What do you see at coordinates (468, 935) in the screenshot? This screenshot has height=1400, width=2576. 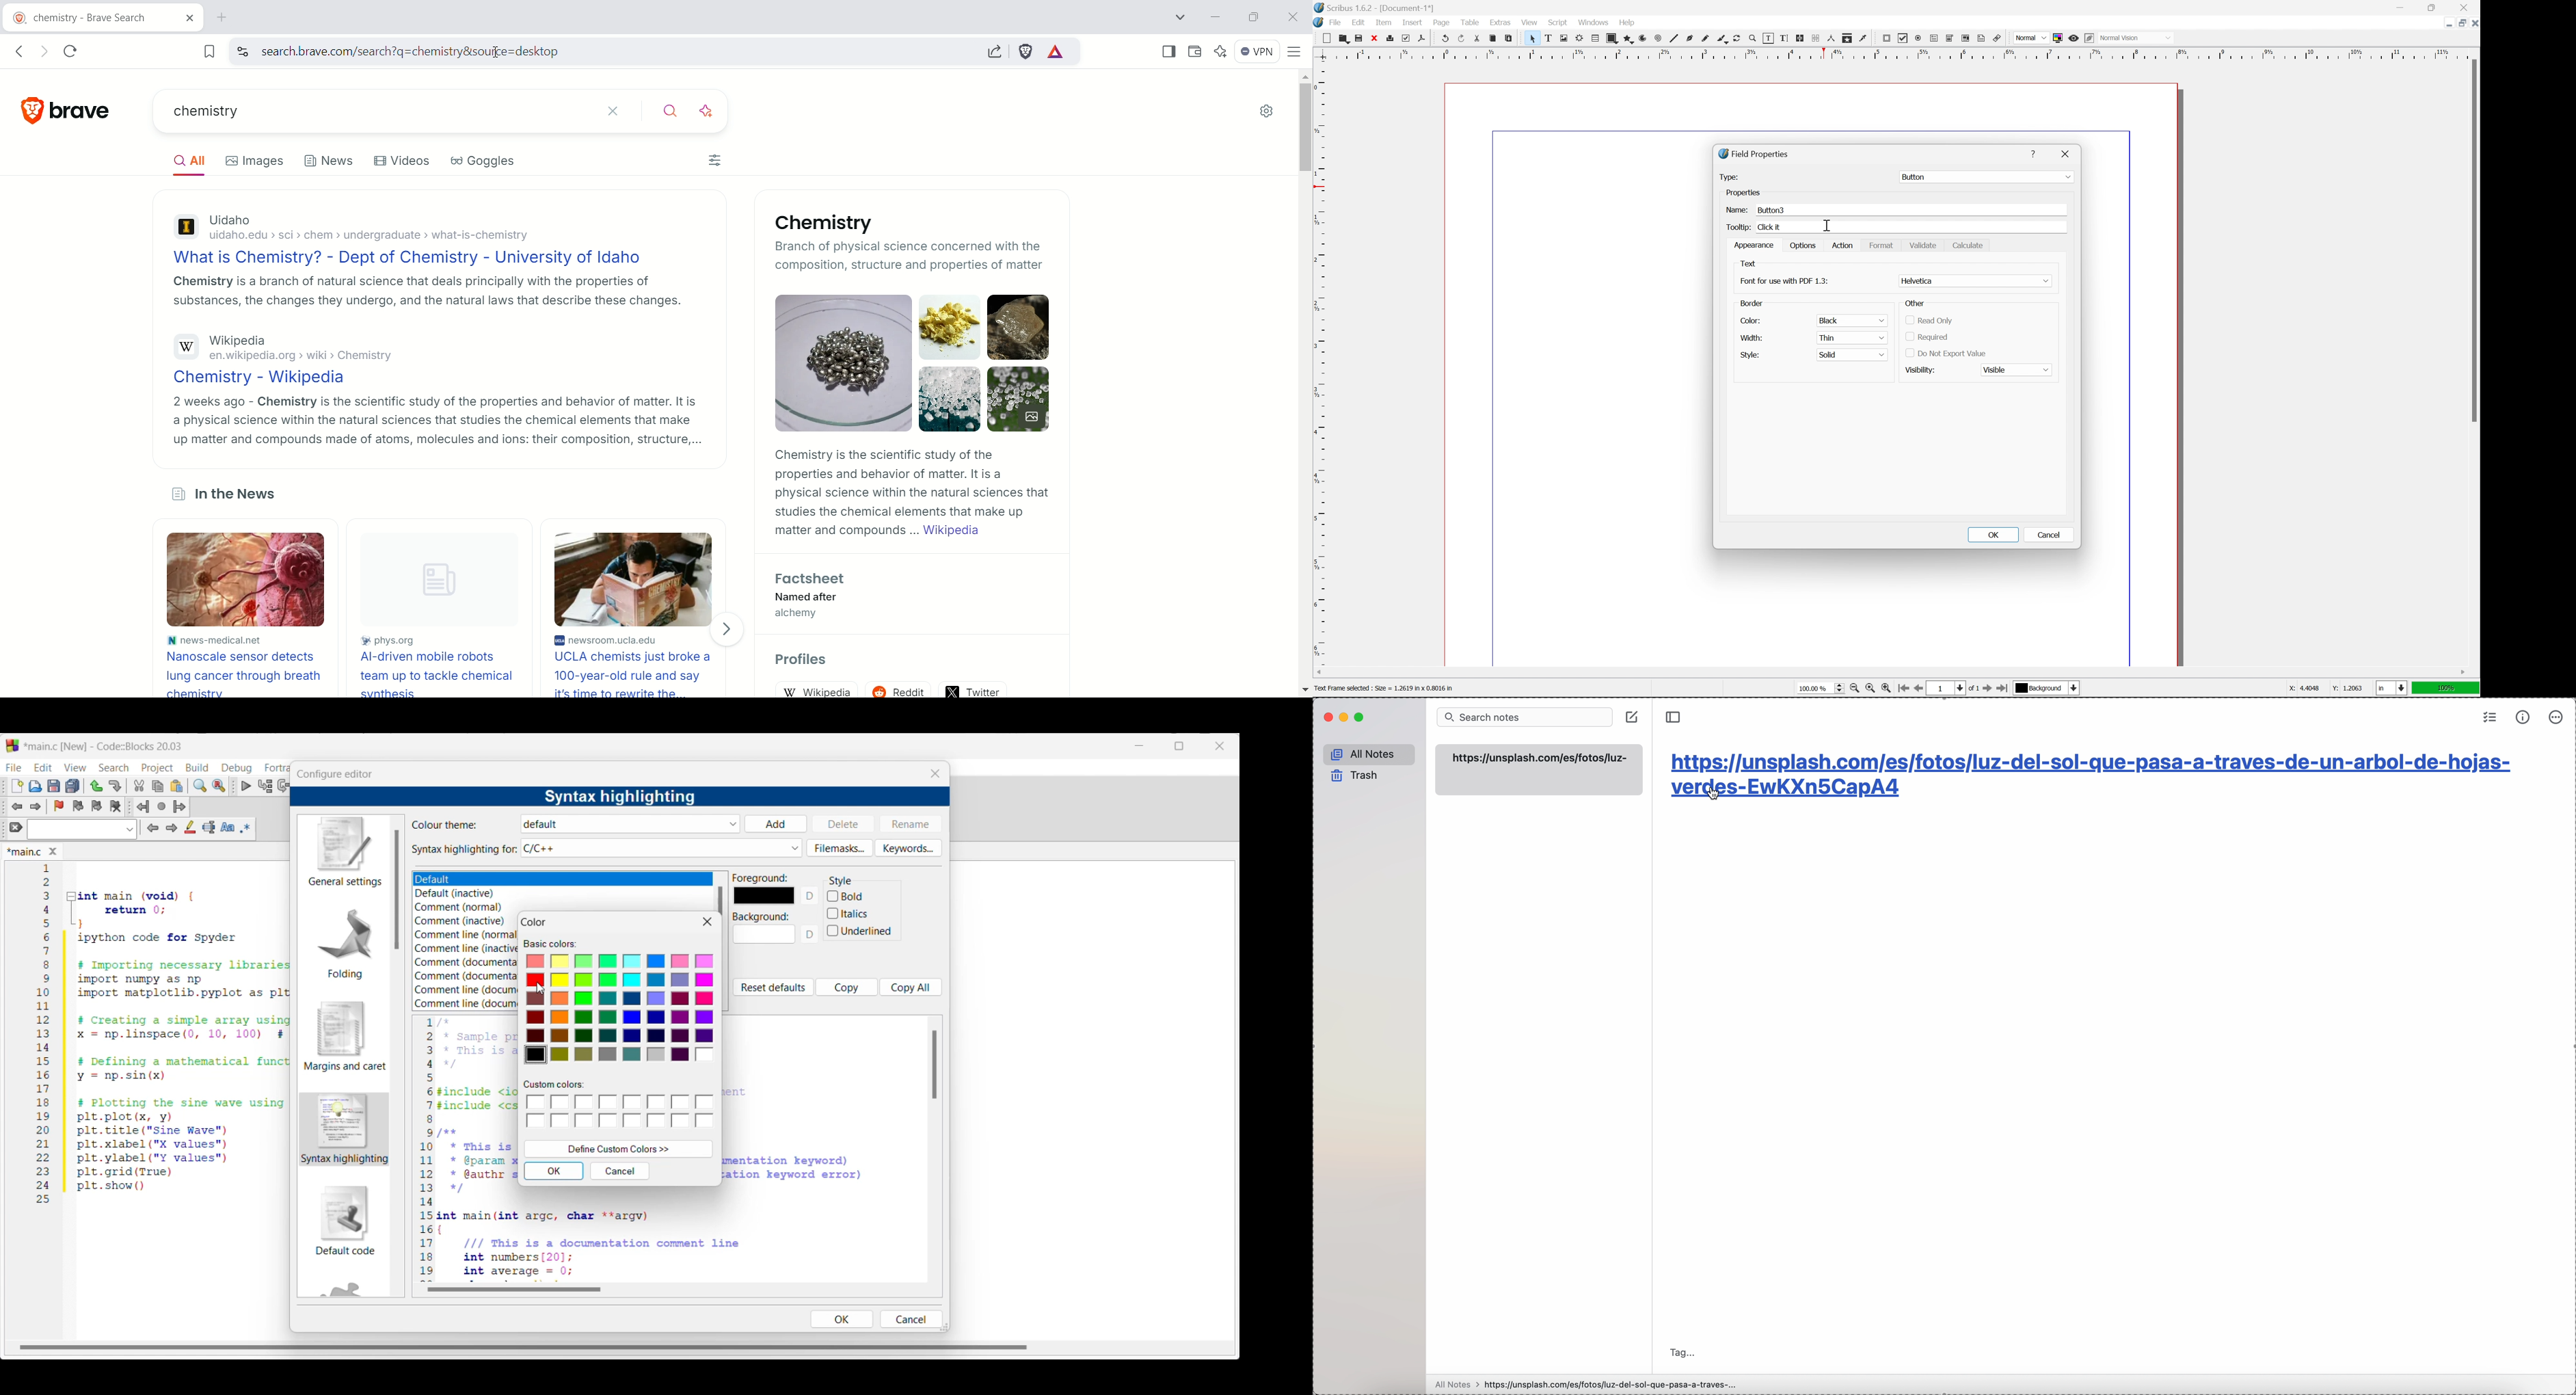 I see `Comment line (normal)` at bounding box center [468, 935].